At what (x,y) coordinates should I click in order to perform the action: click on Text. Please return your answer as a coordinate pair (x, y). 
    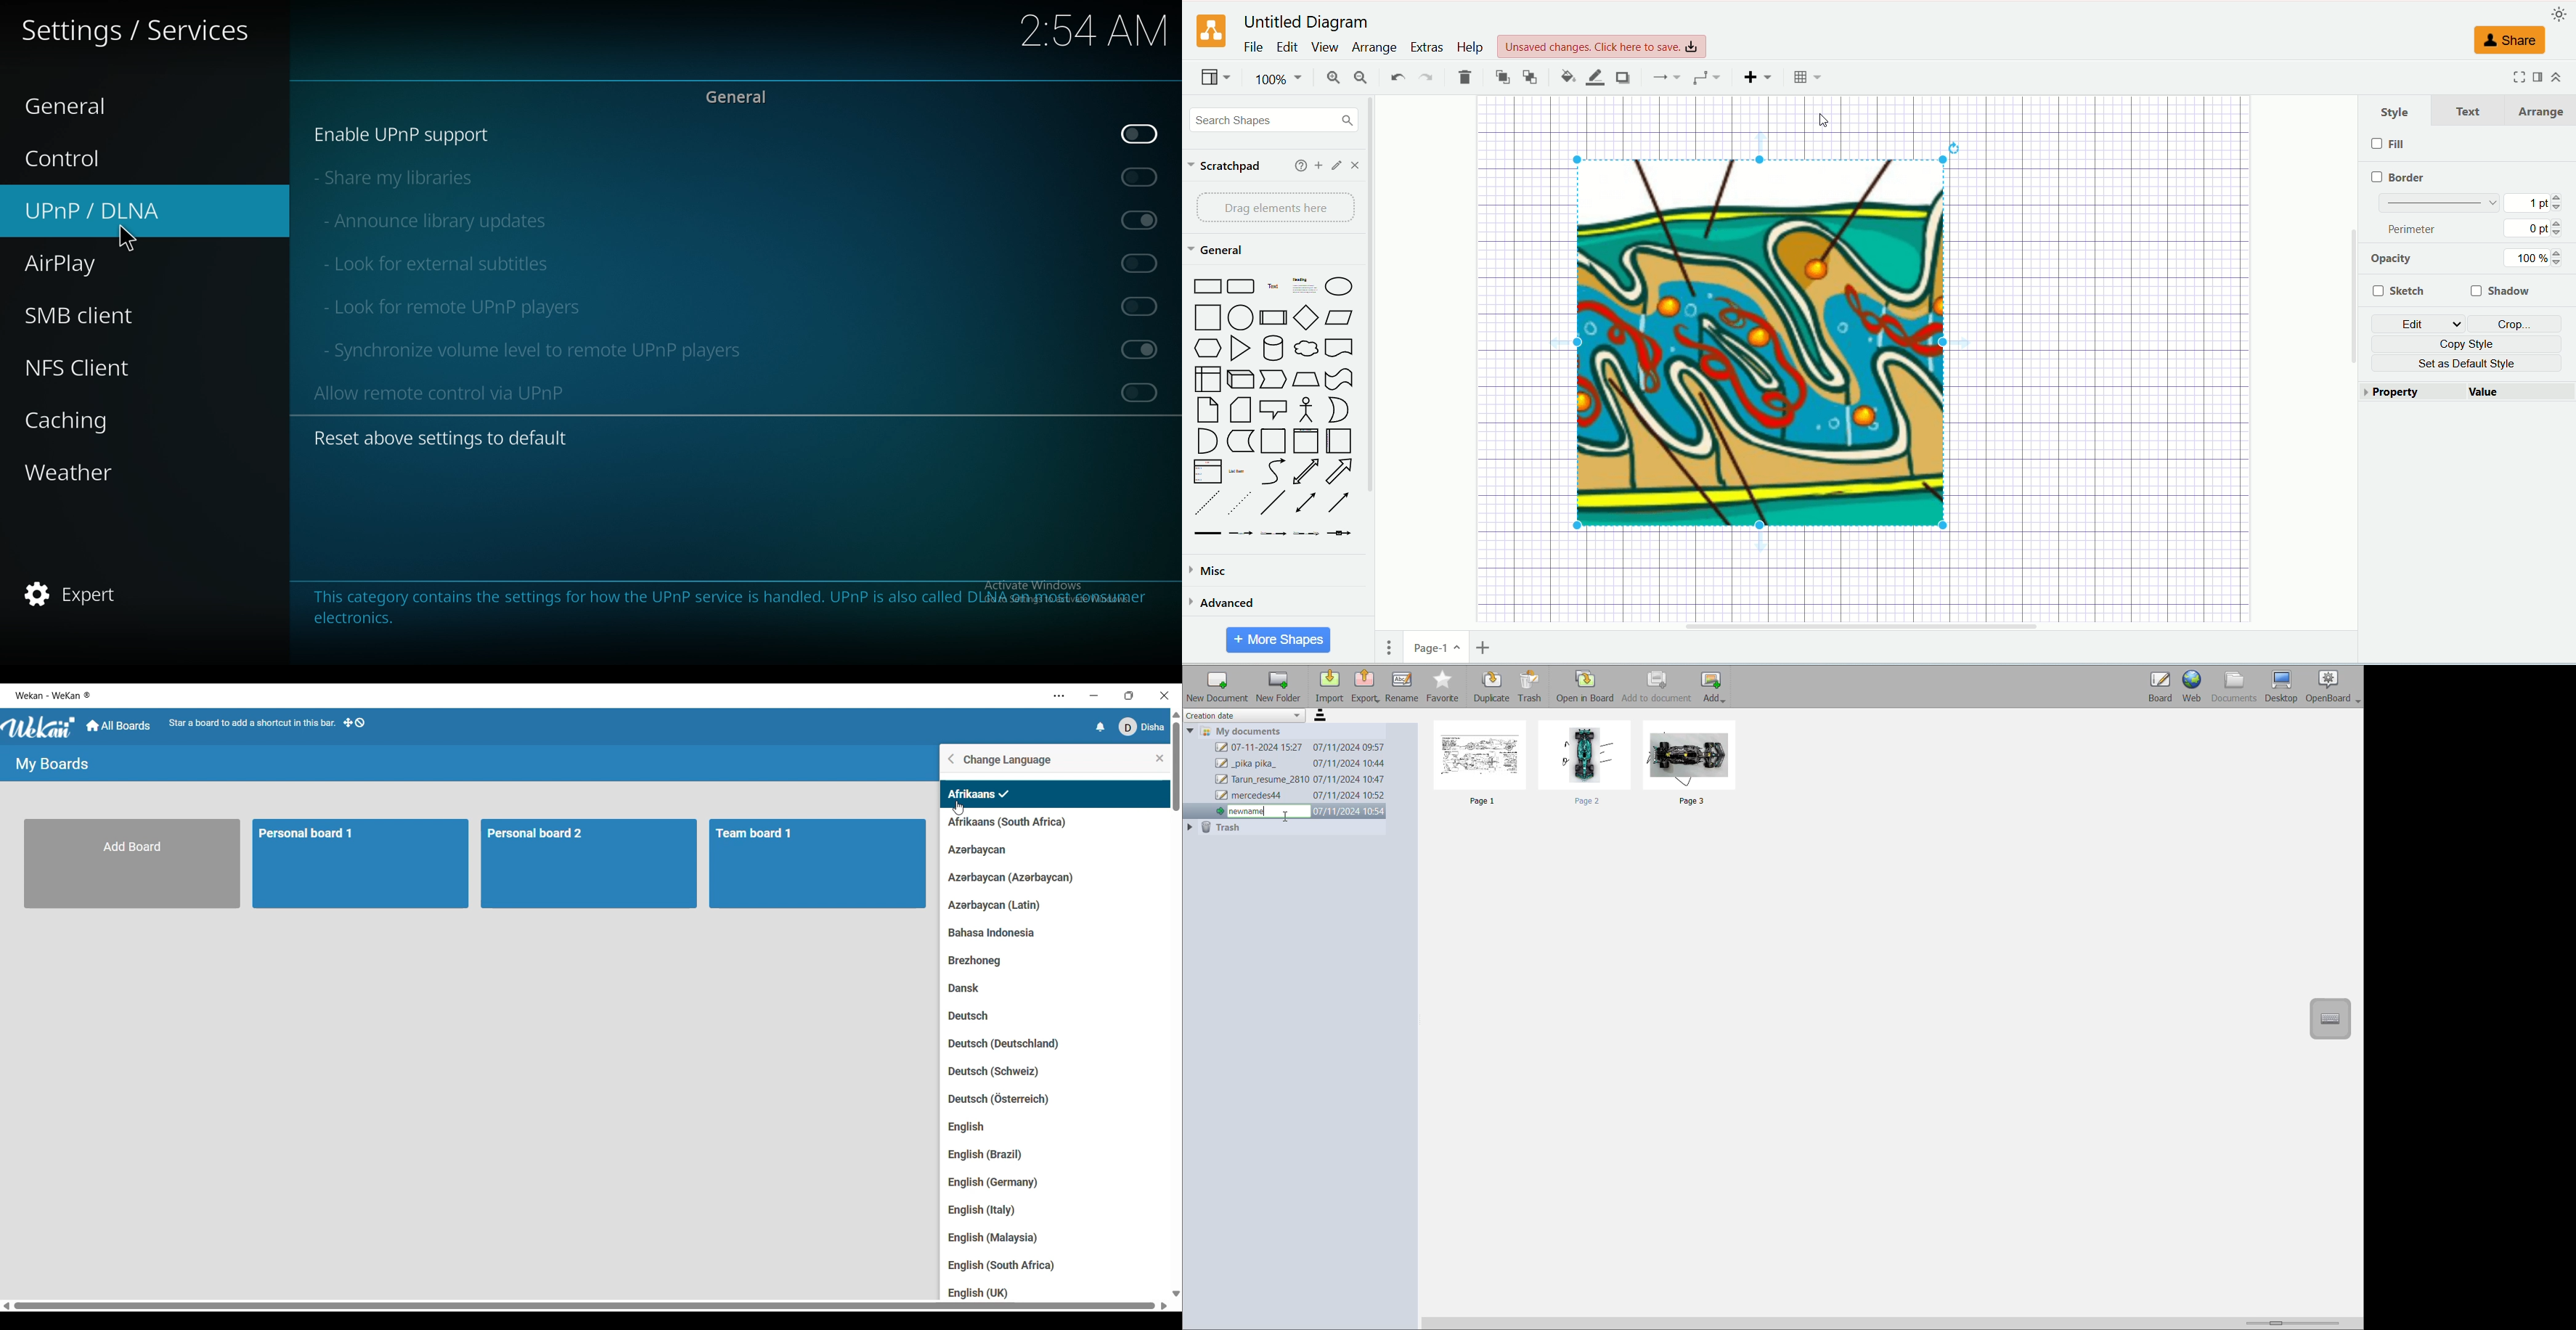
    Looking at the image, I should click on (1273, 287).